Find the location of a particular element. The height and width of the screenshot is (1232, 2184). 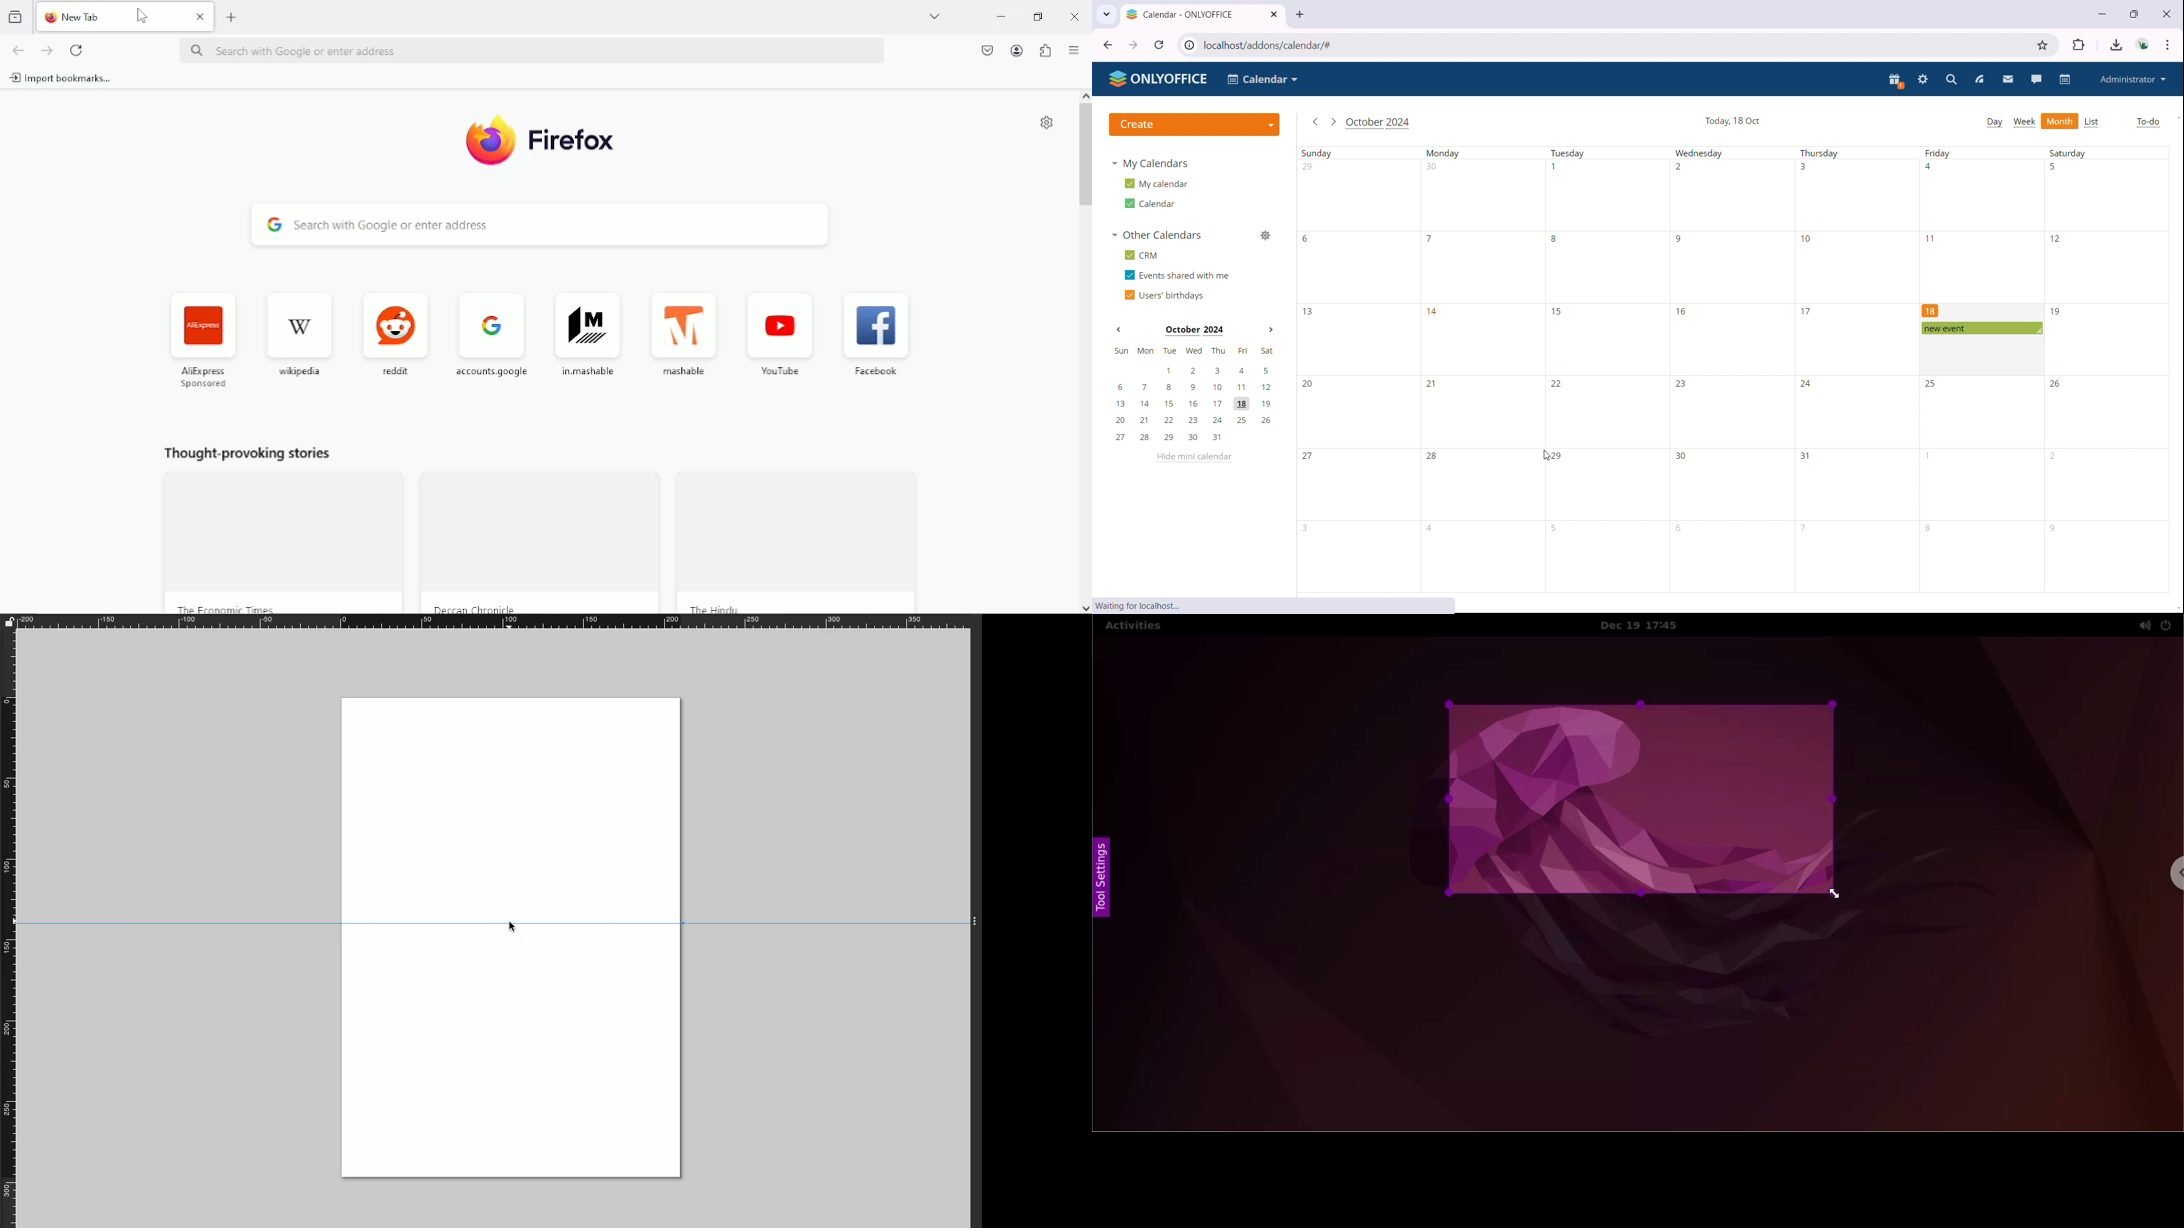

11 is located at coordinates (1933, 239).